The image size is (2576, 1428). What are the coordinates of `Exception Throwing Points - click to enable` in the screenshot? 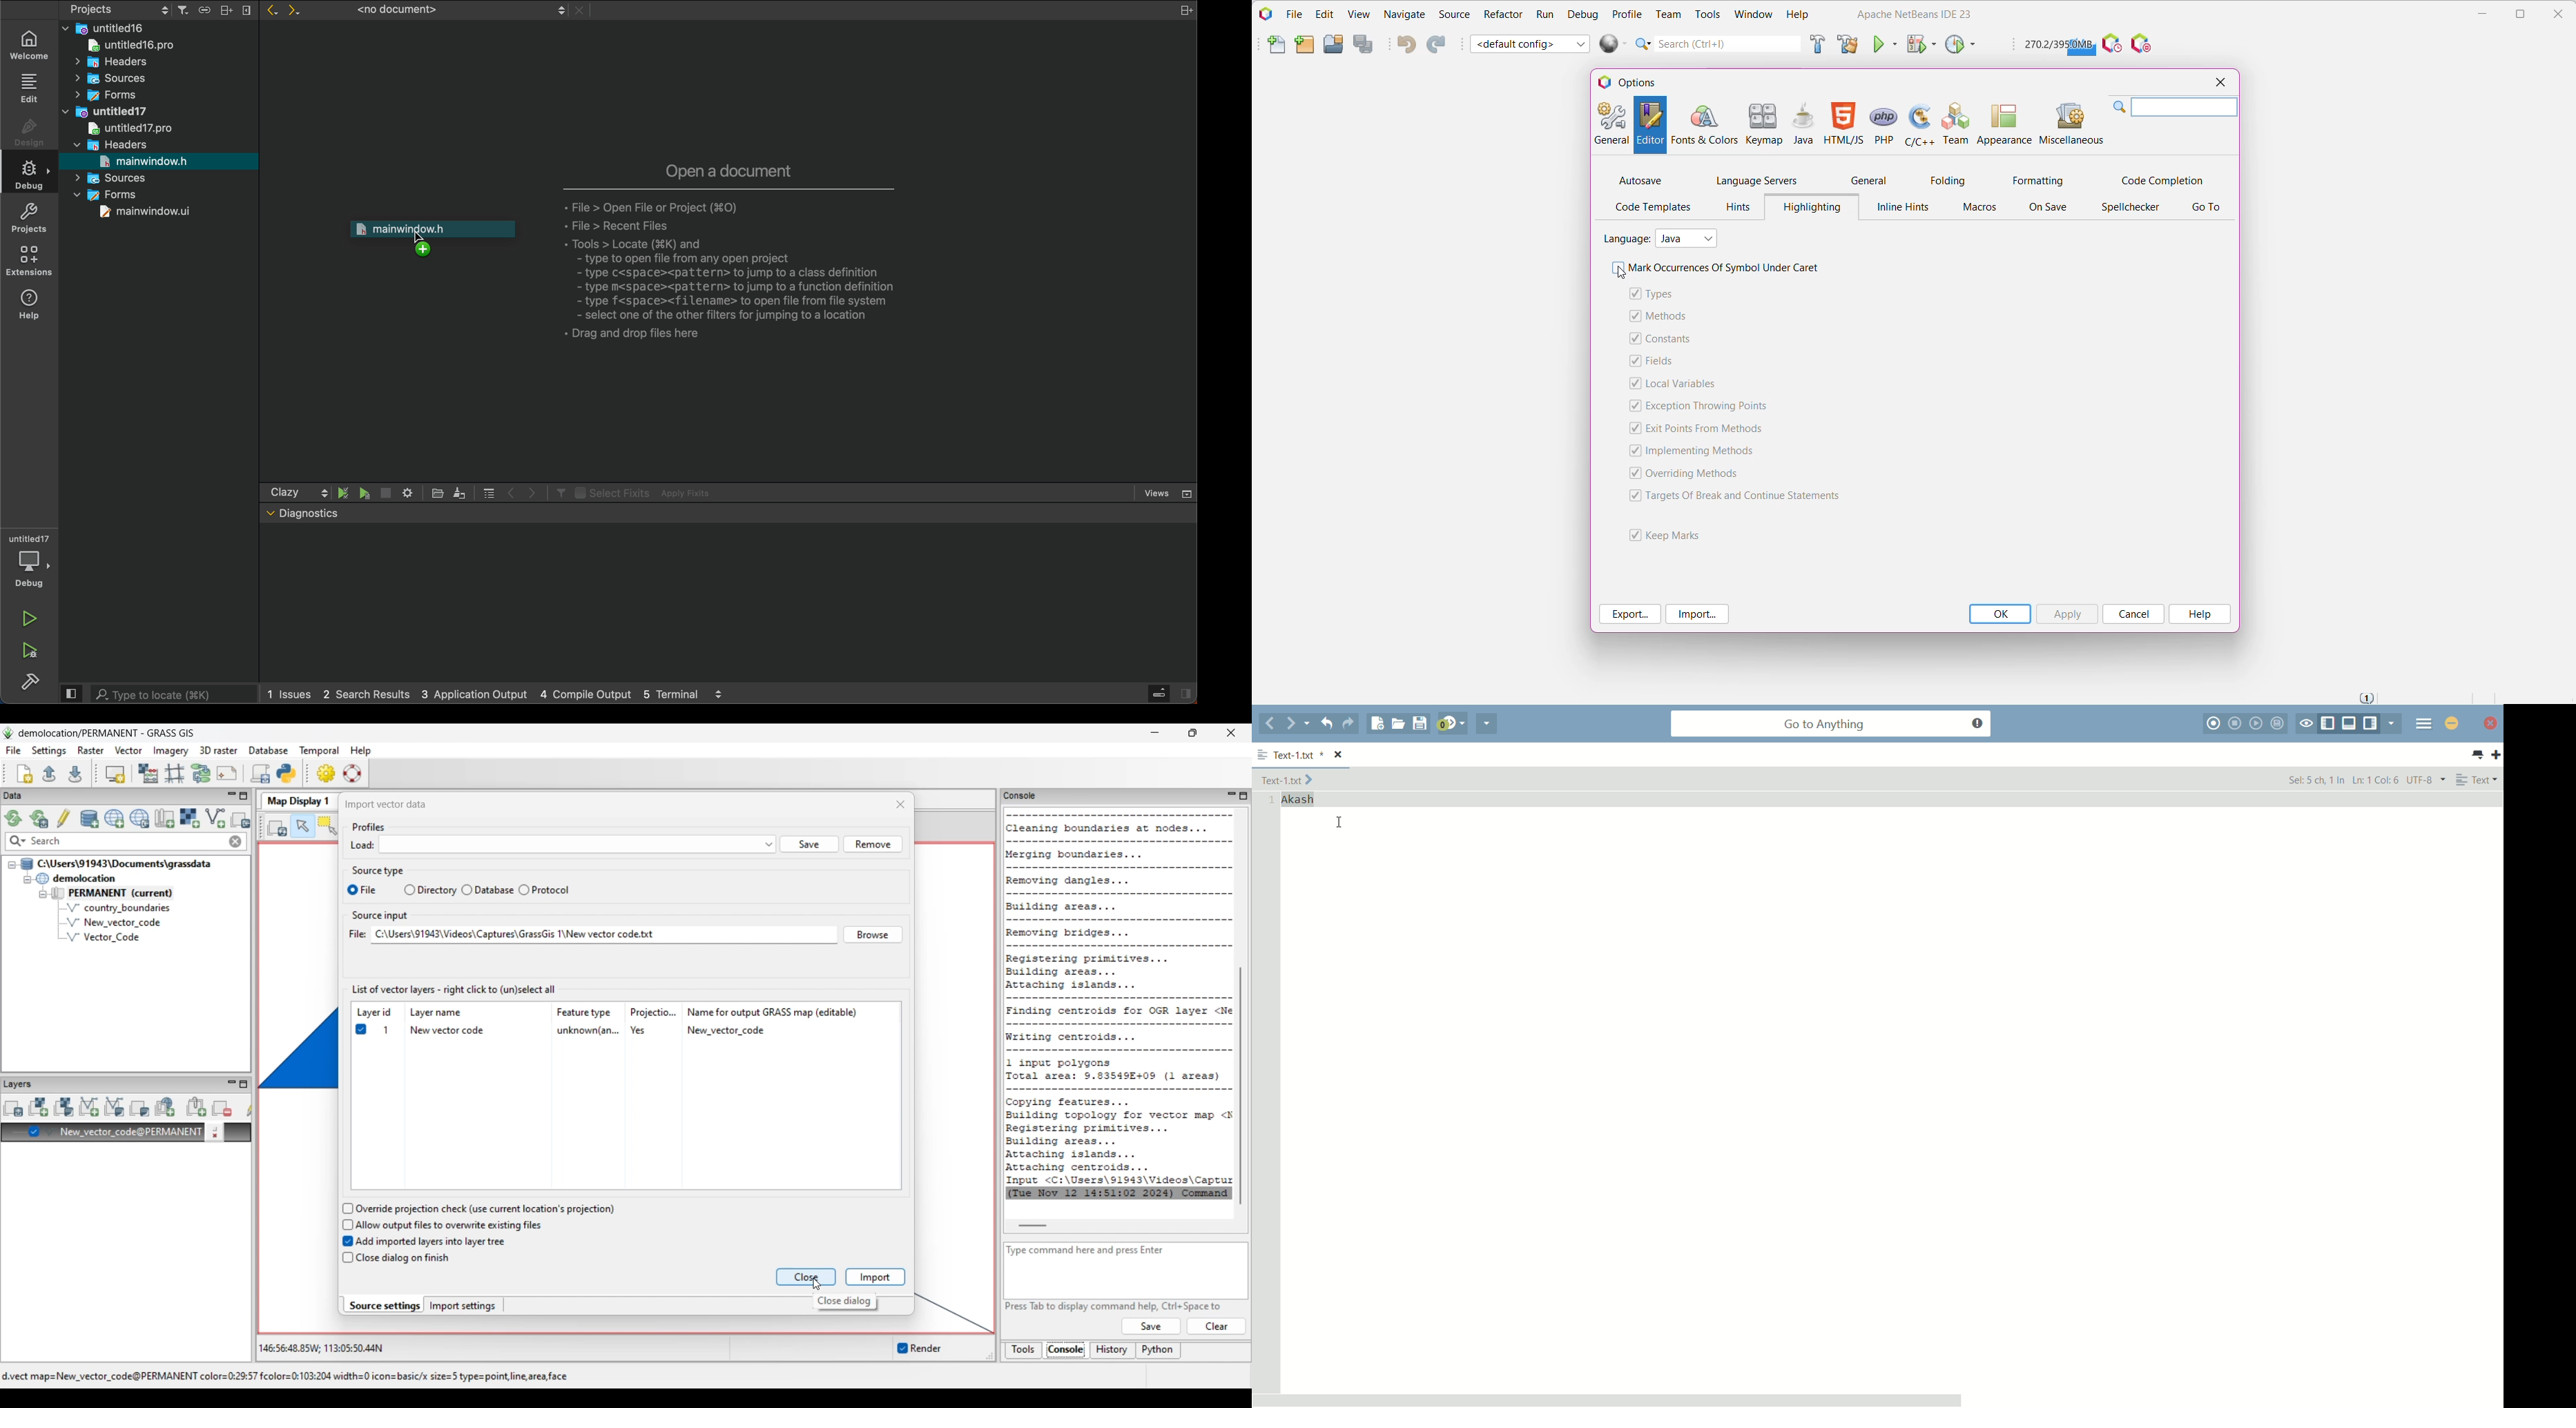 It's located at (1711, 407).